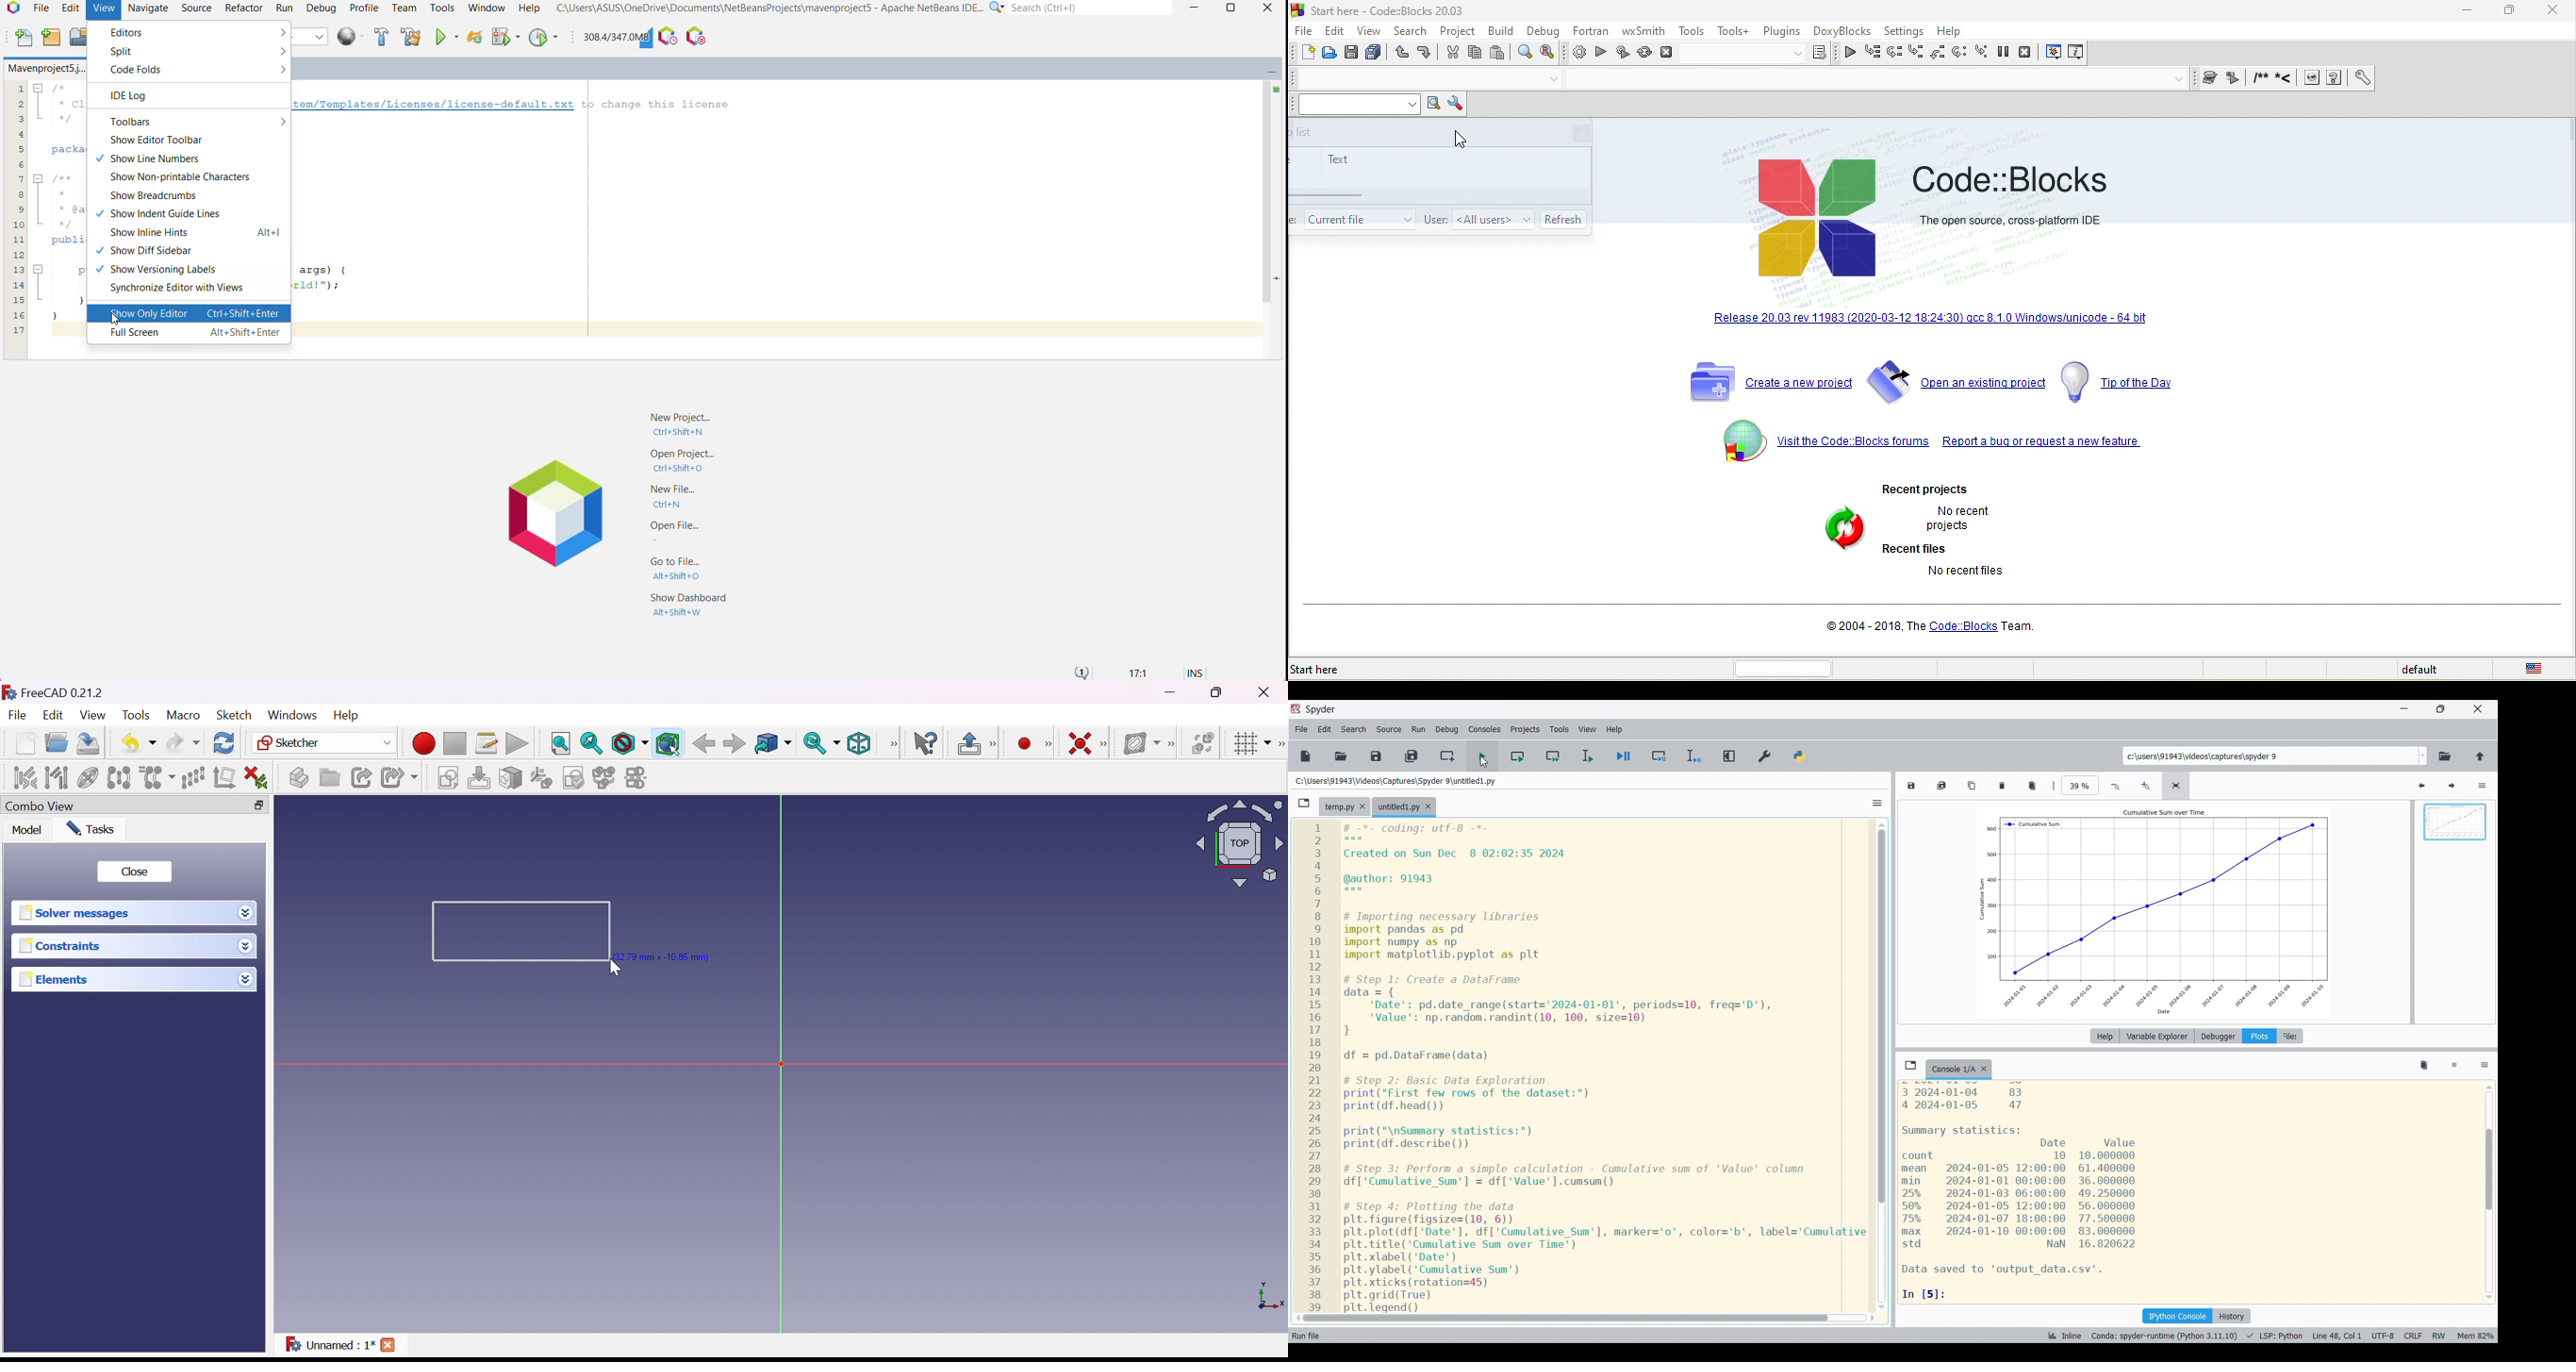 This screenshot has width=2576, height=1372. I want to click on Software name, so click(1321, 710).